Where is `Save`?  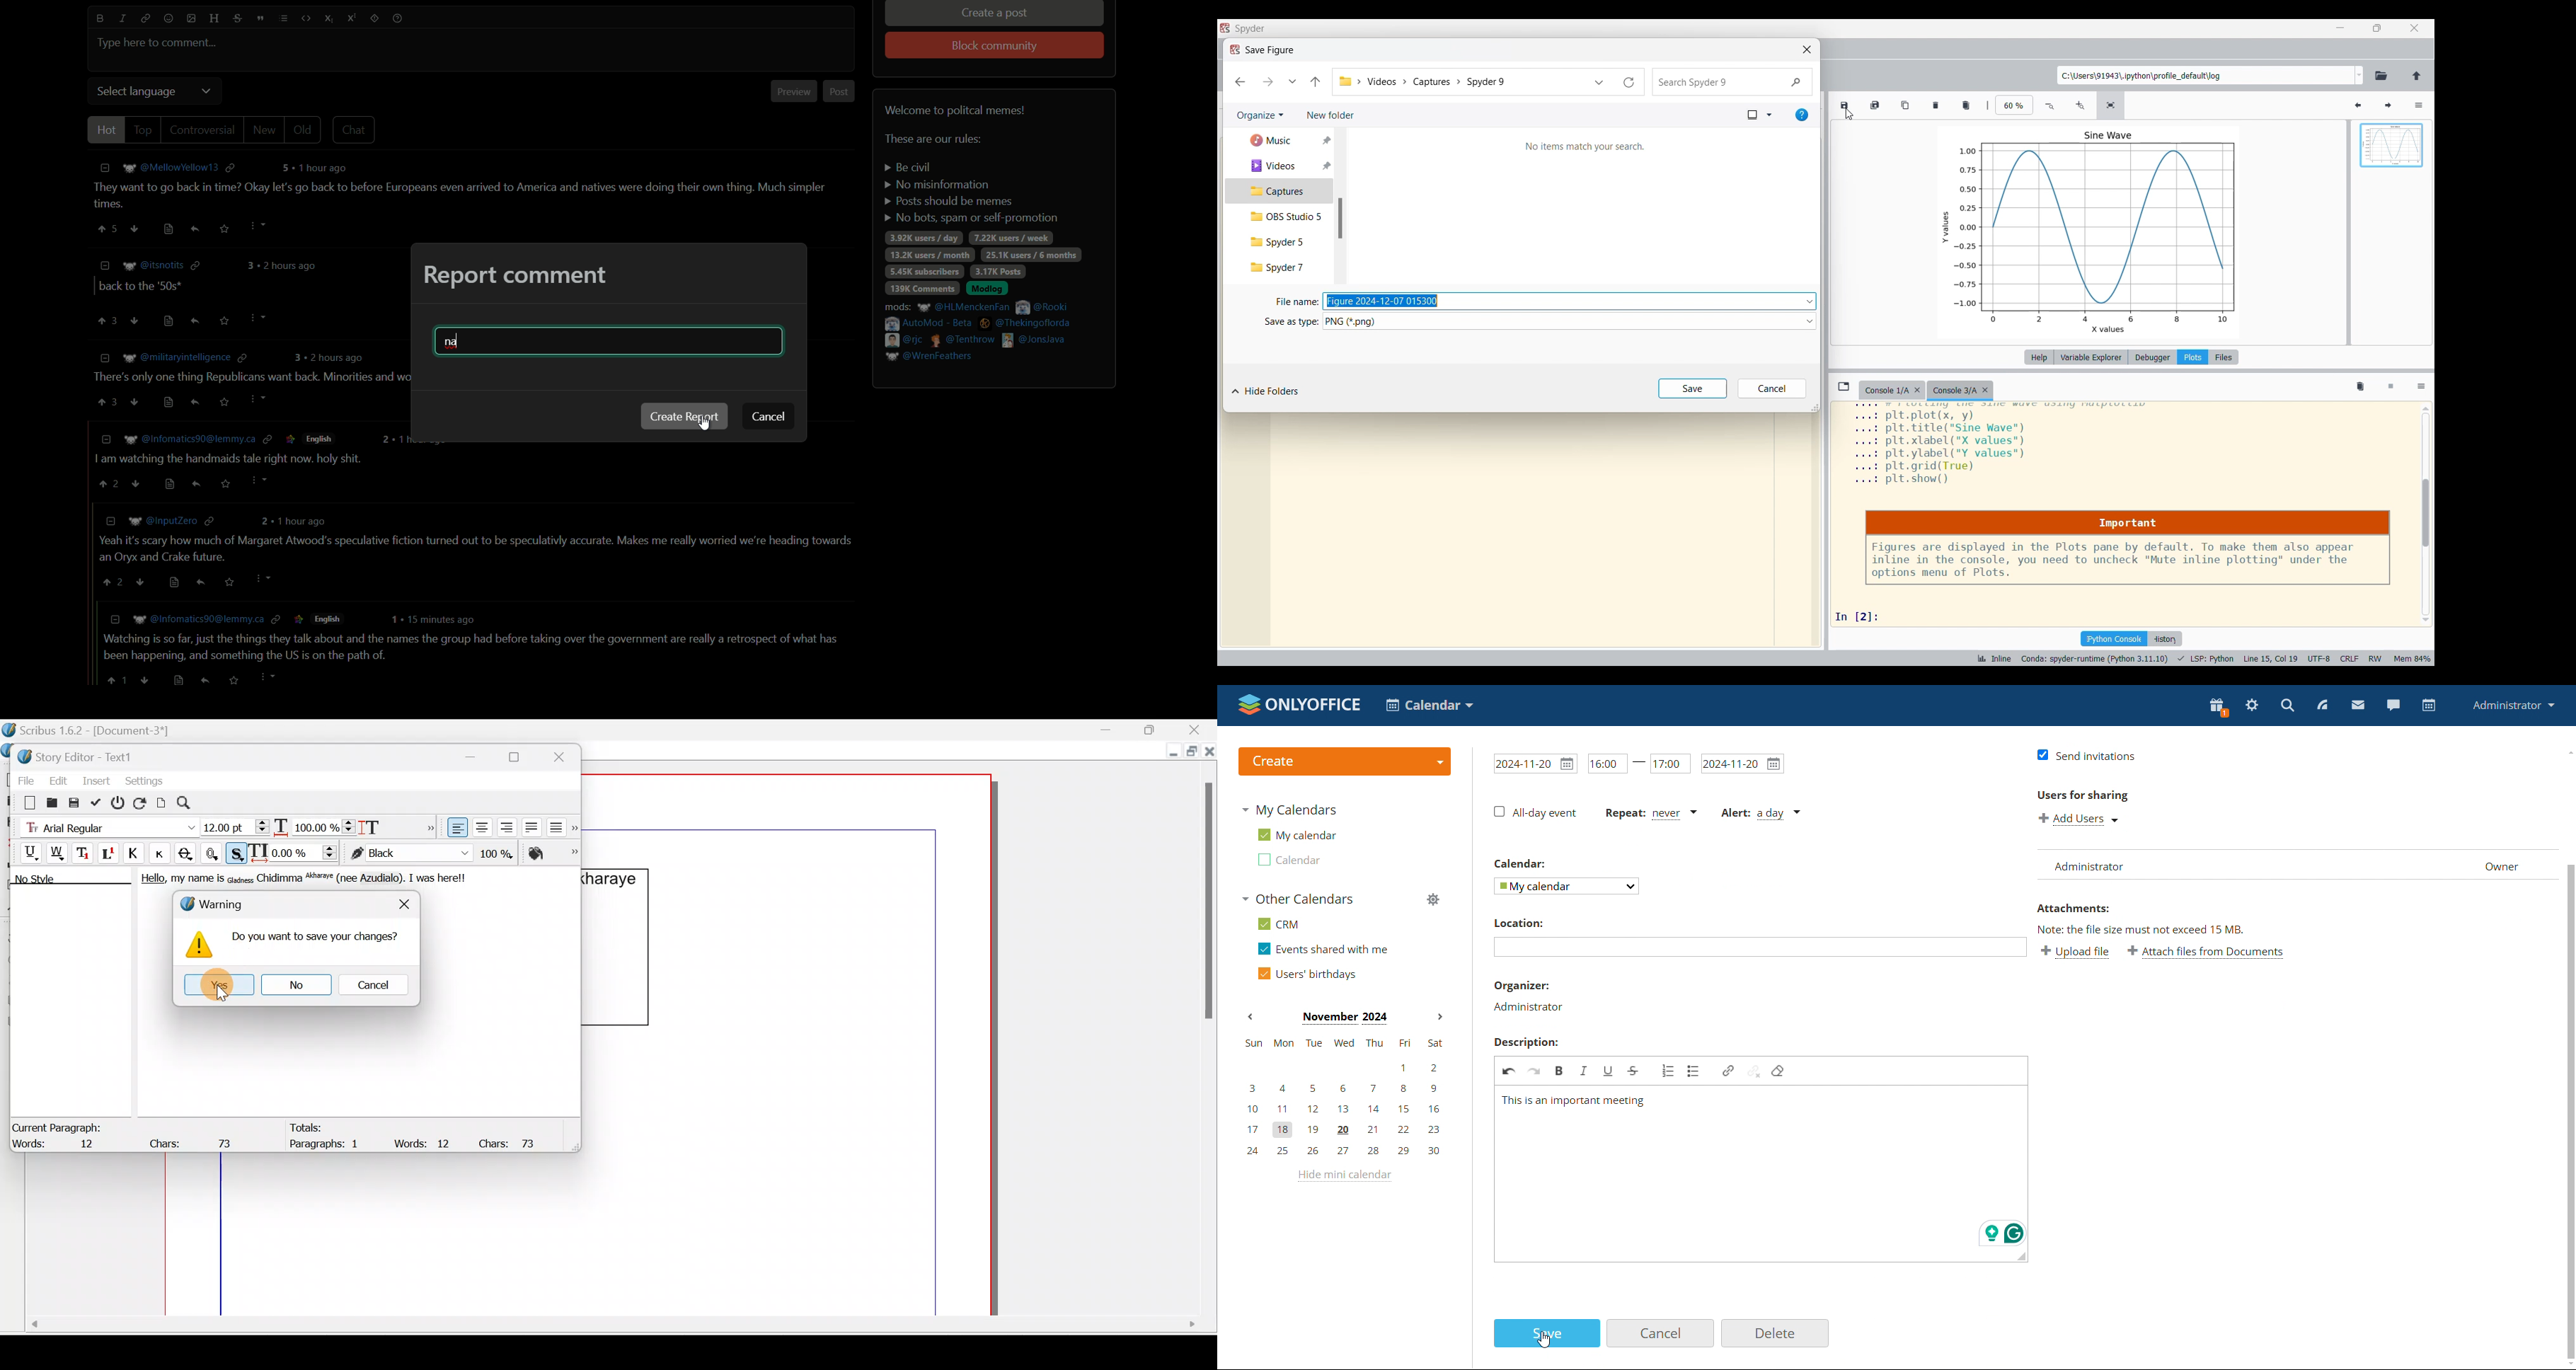
Save is located at coordinates (1694, 388).